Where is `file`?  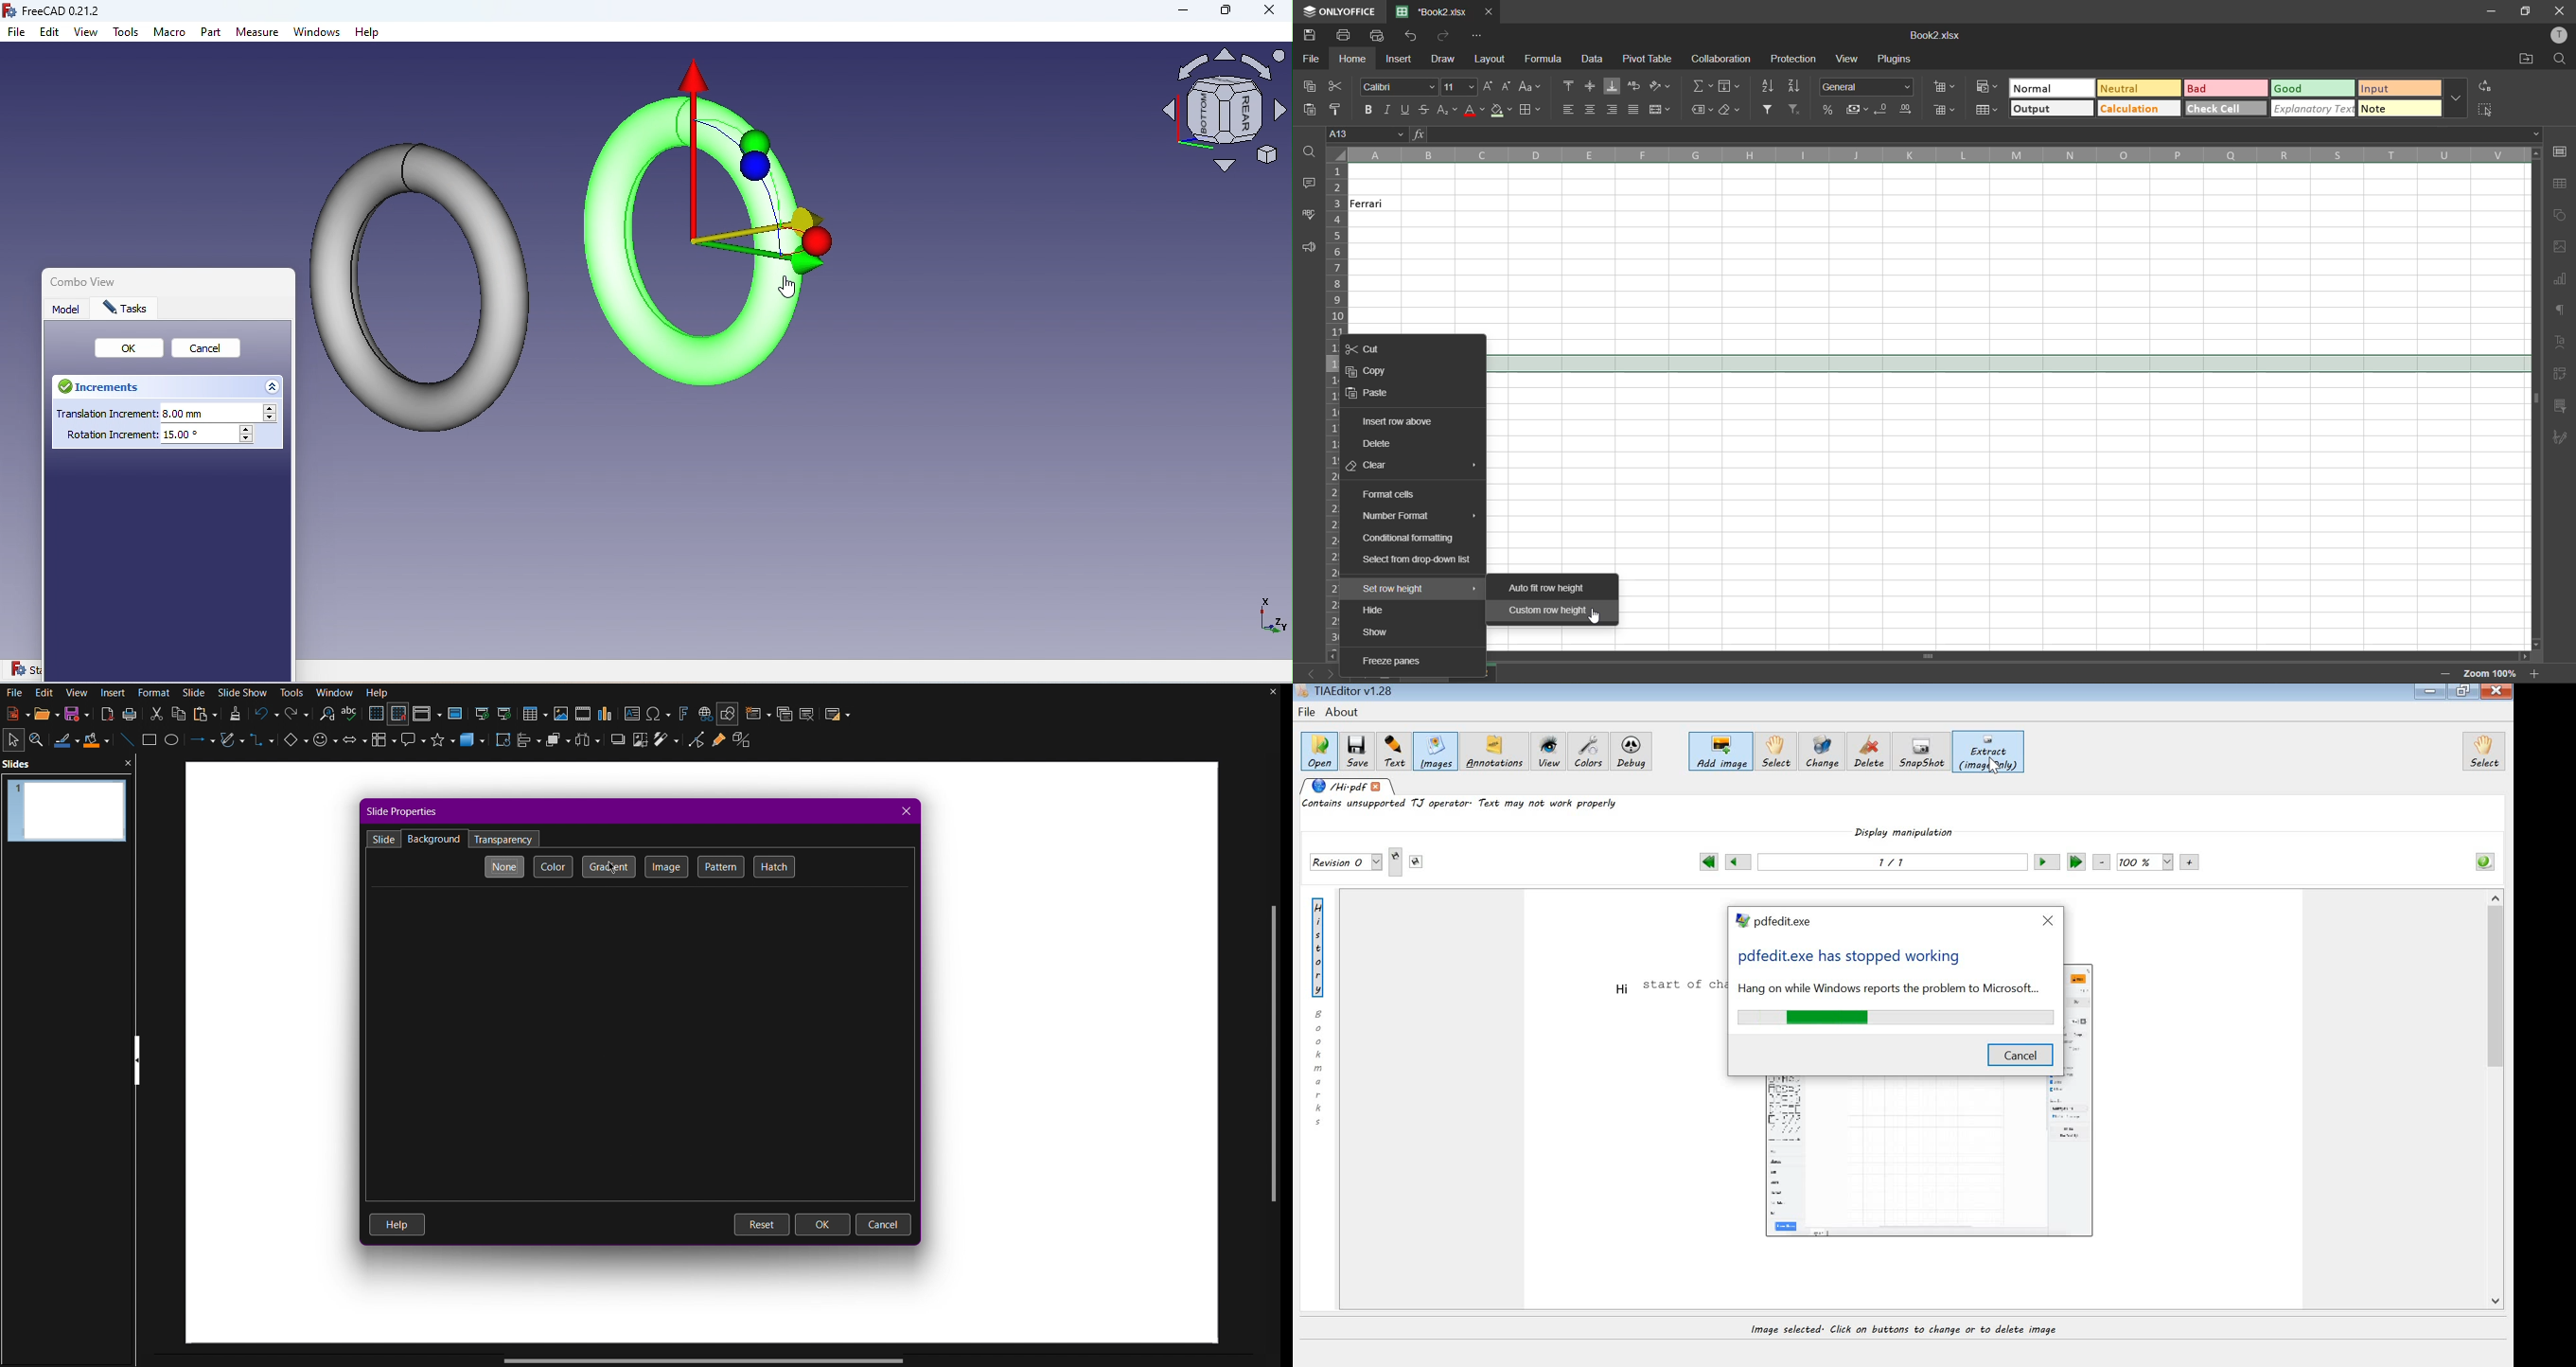
file is located at coordinates (1306, 712).